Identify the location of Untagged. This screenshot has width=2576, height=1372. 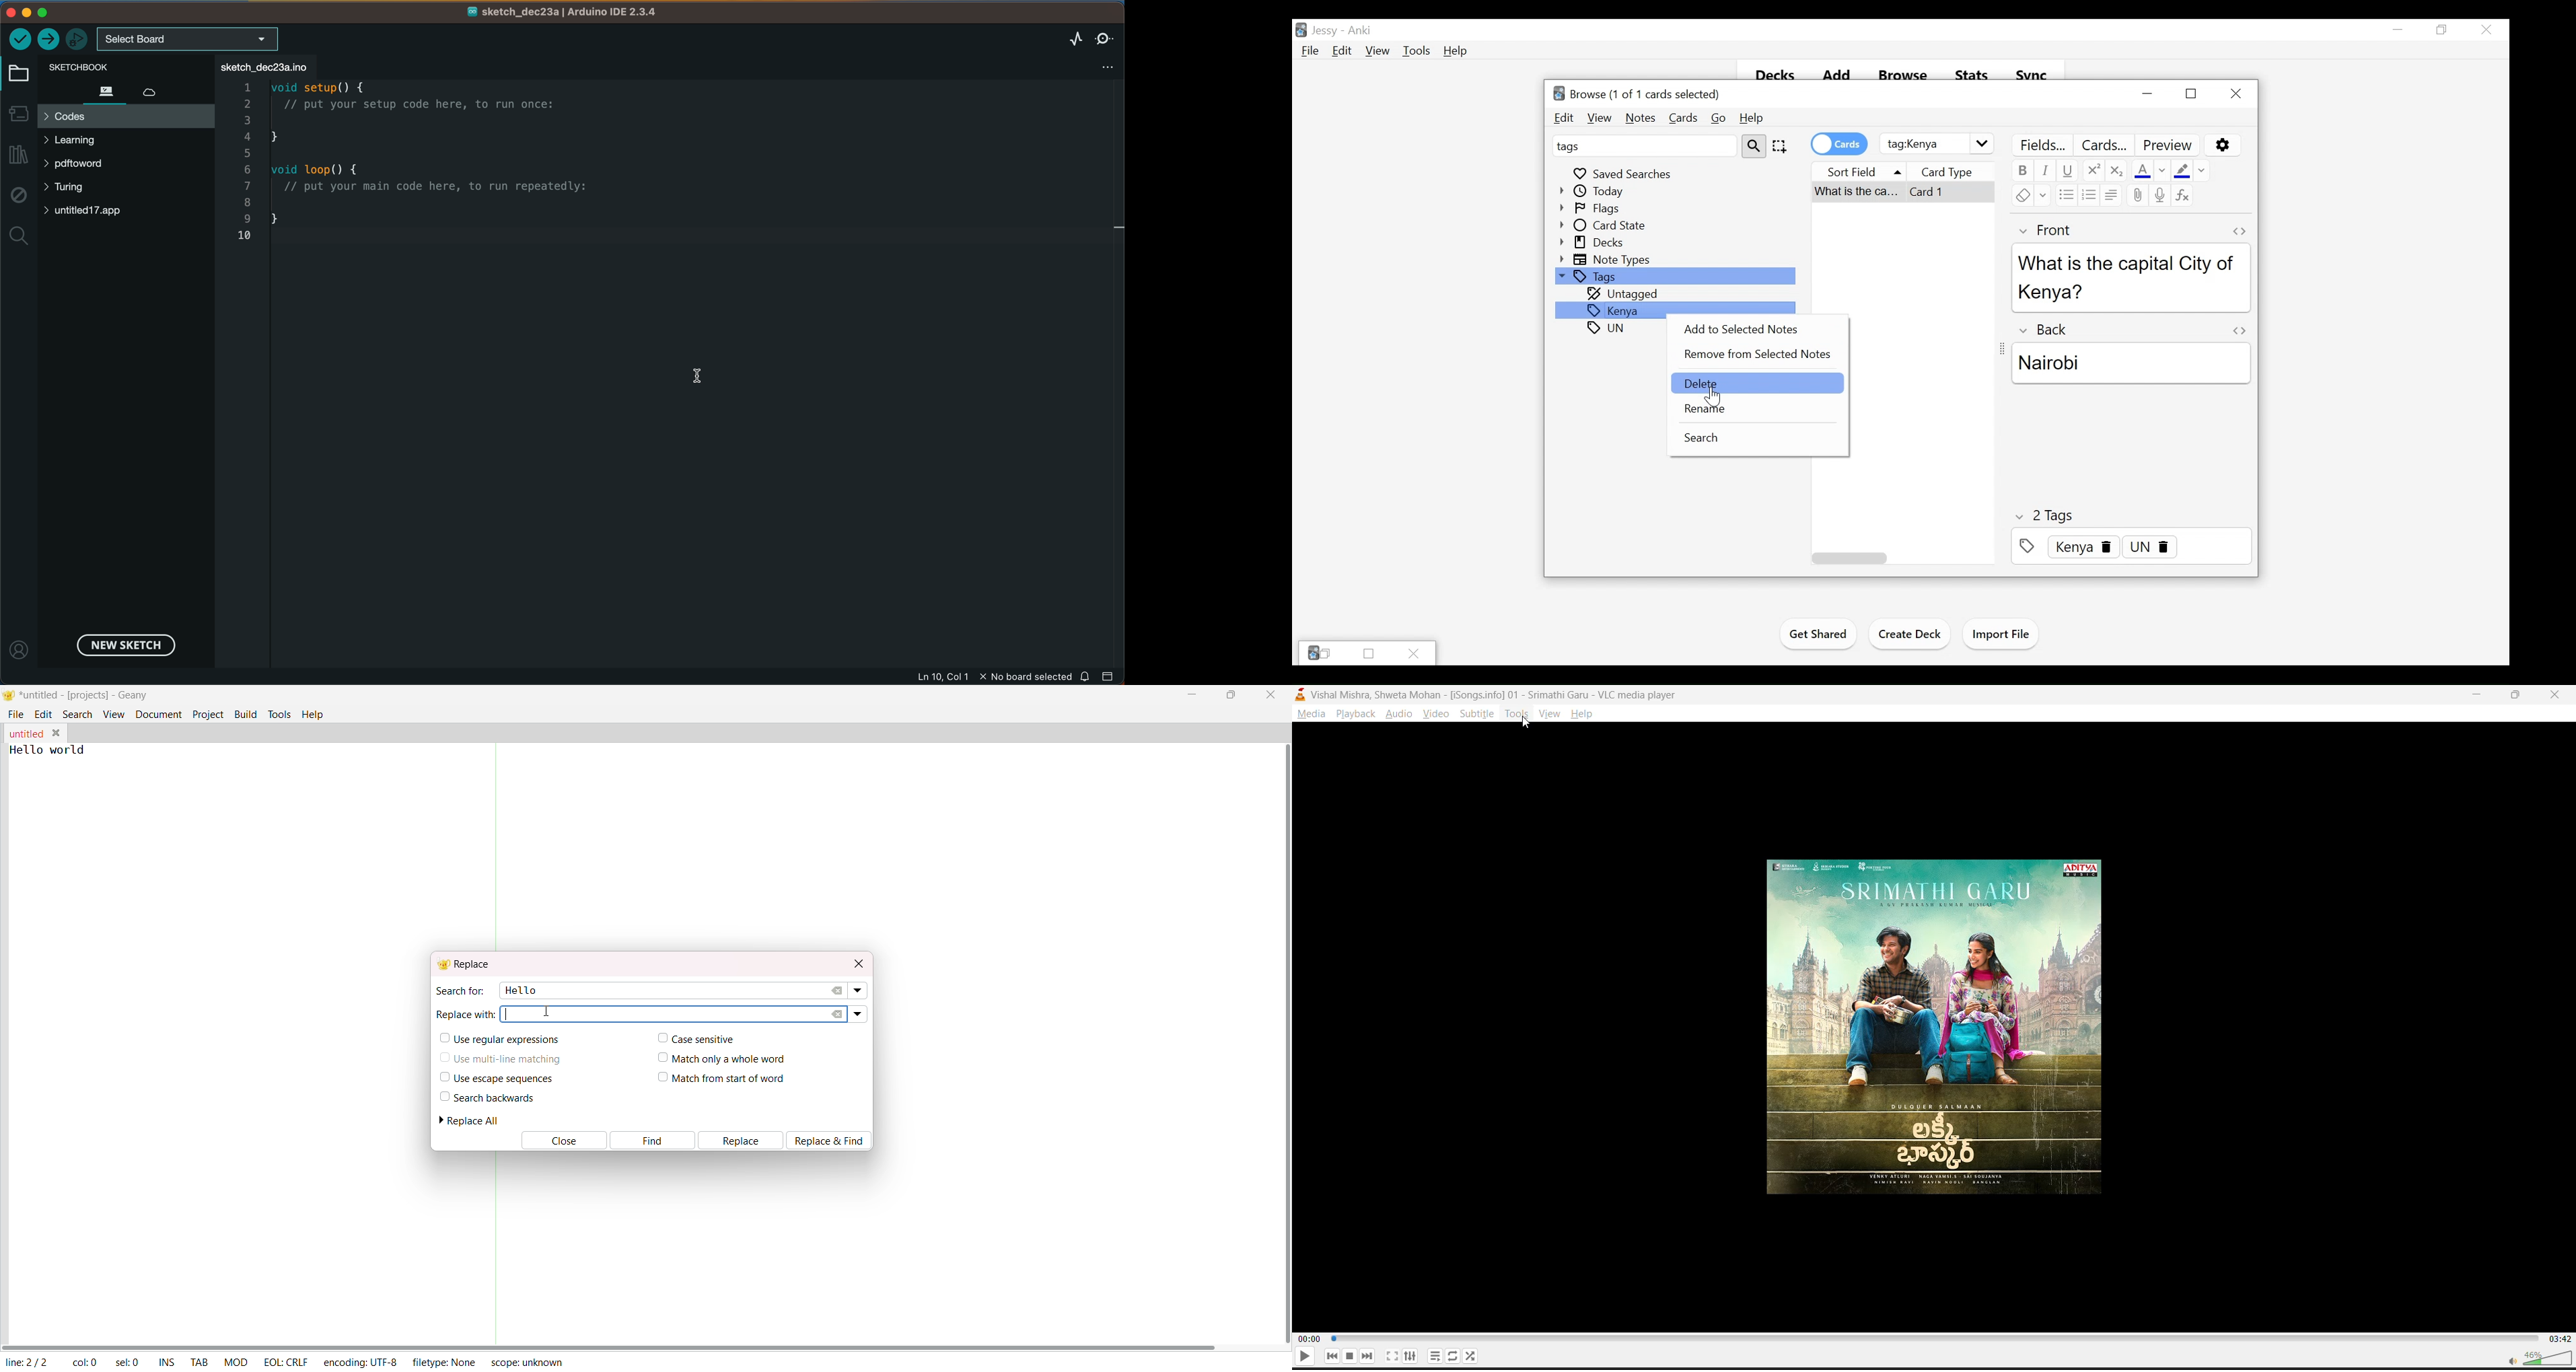
(1624, 295).